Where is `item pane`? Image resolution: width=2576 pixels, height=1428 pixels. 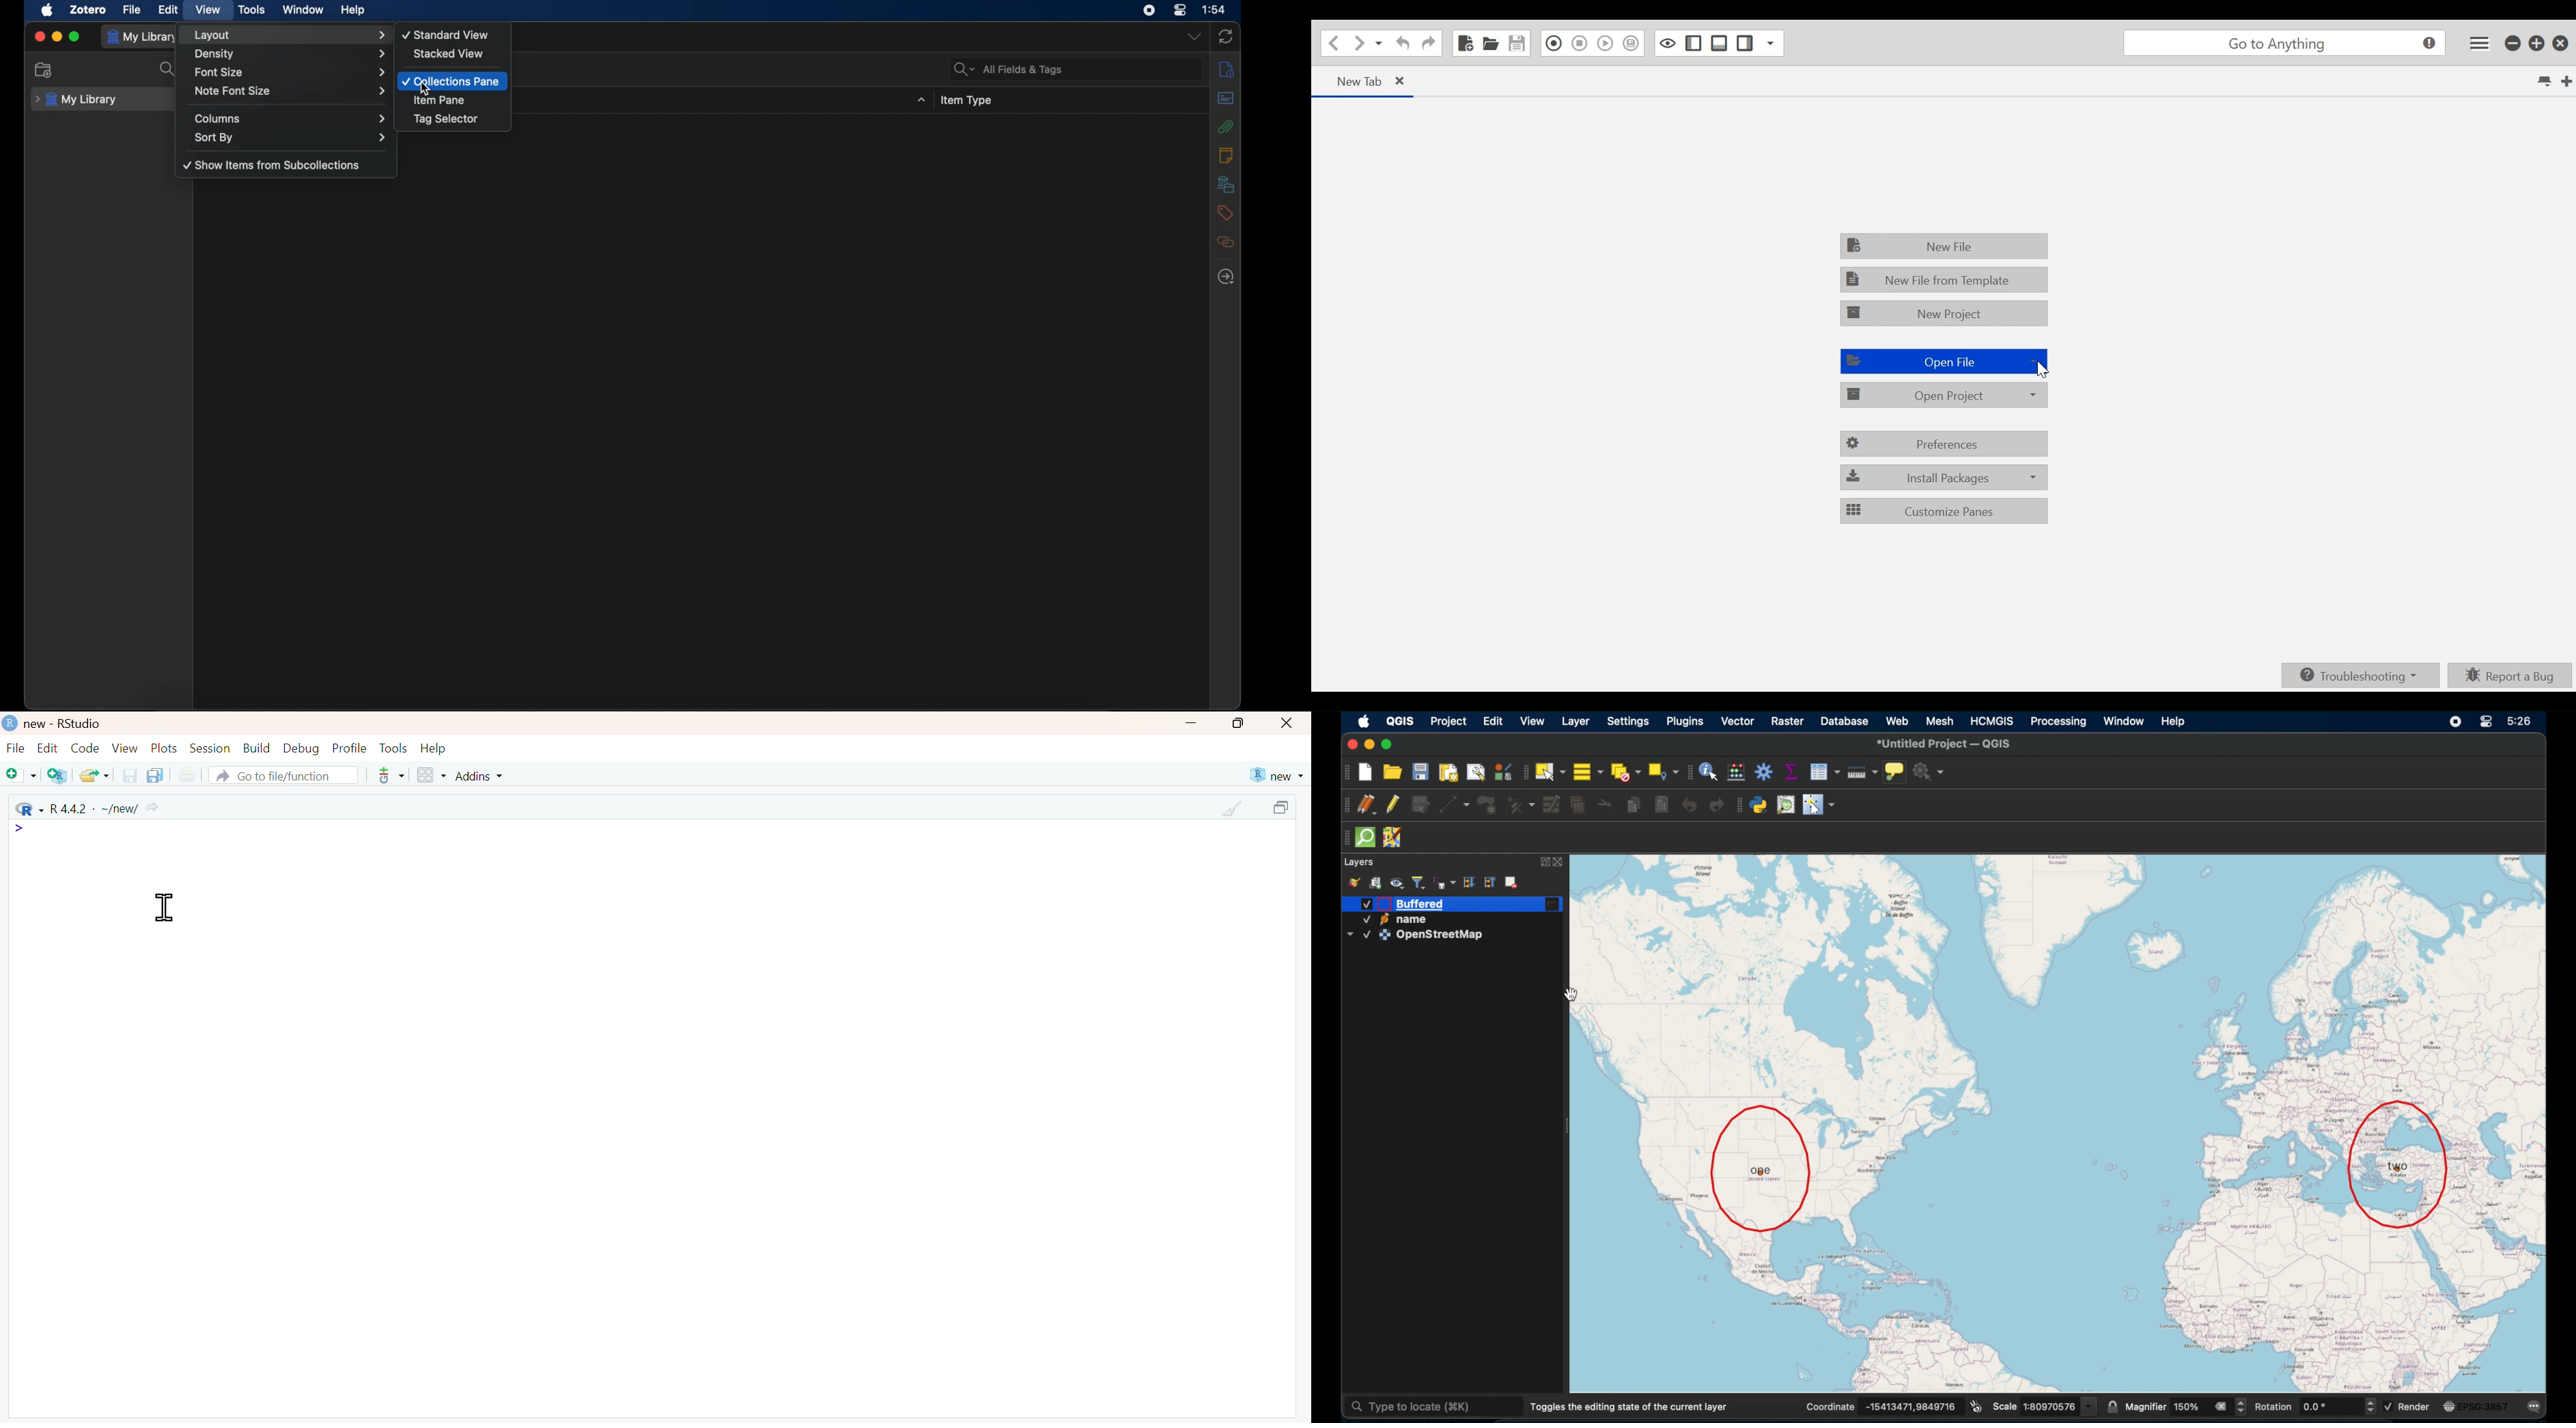 item pane is located at coordinates (440, 100).